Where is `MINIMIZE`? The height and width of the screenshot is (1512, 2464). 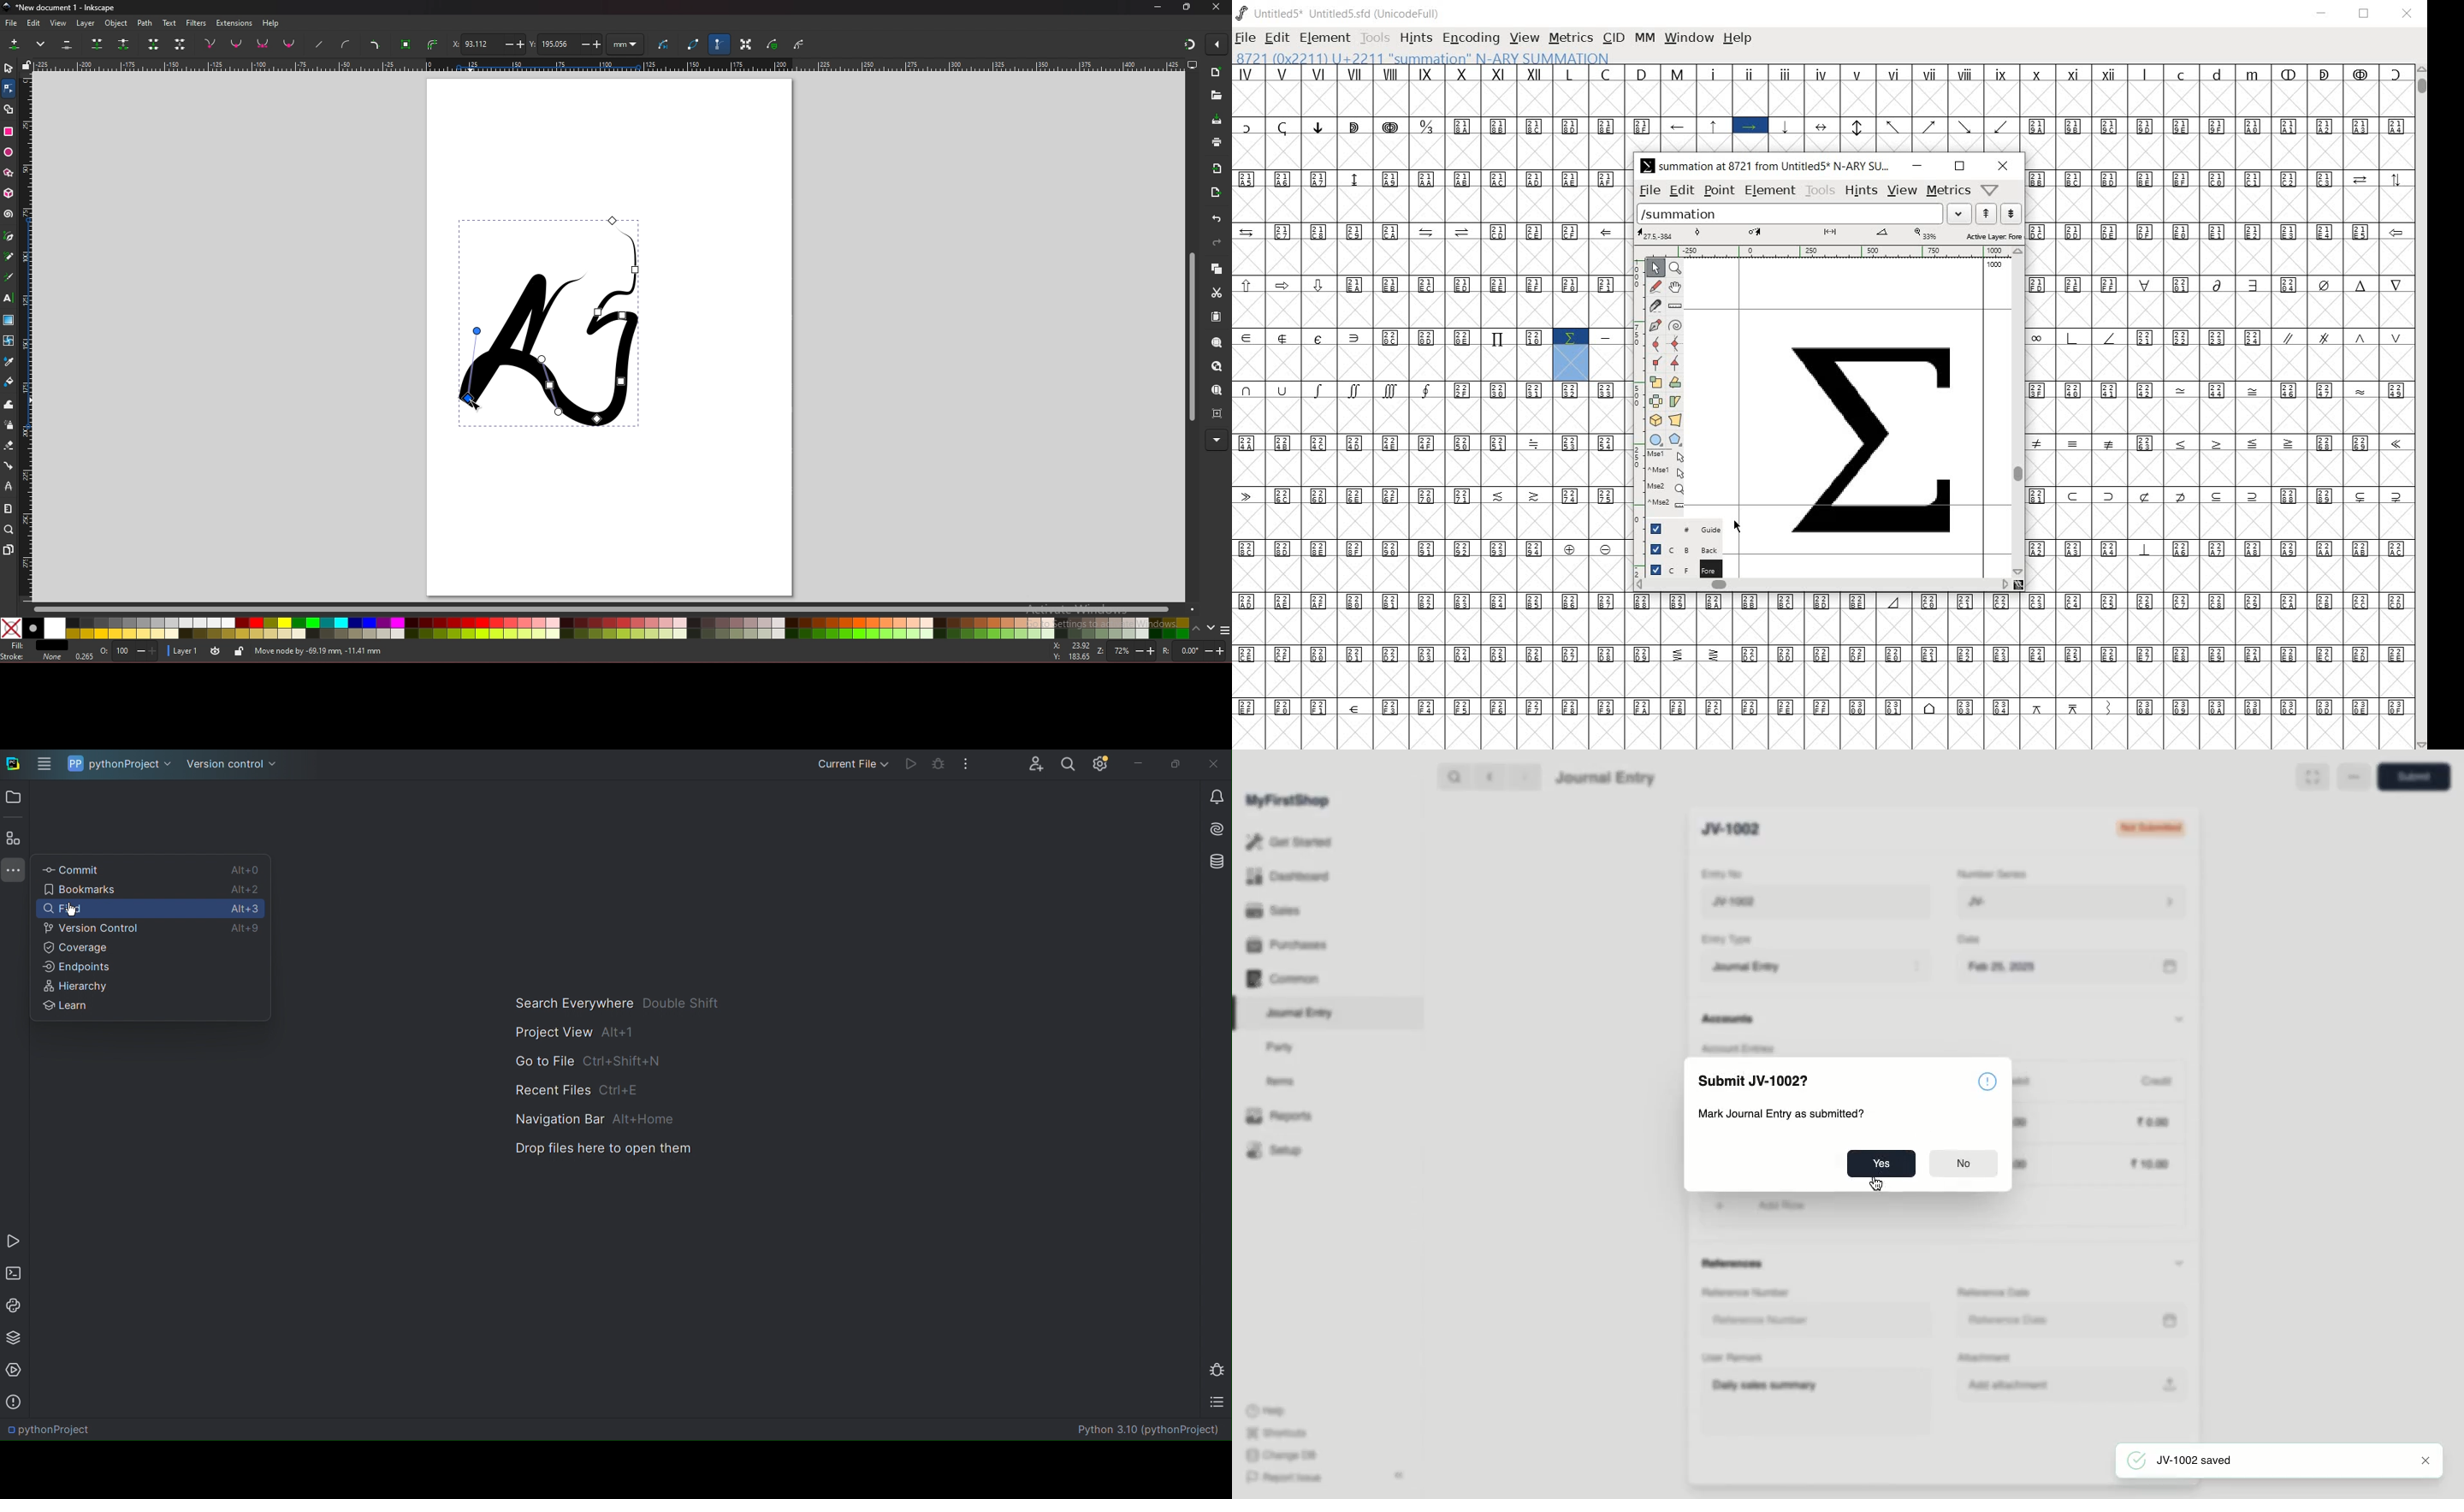 MINIMIZE is located at coordinates (2322, 14).